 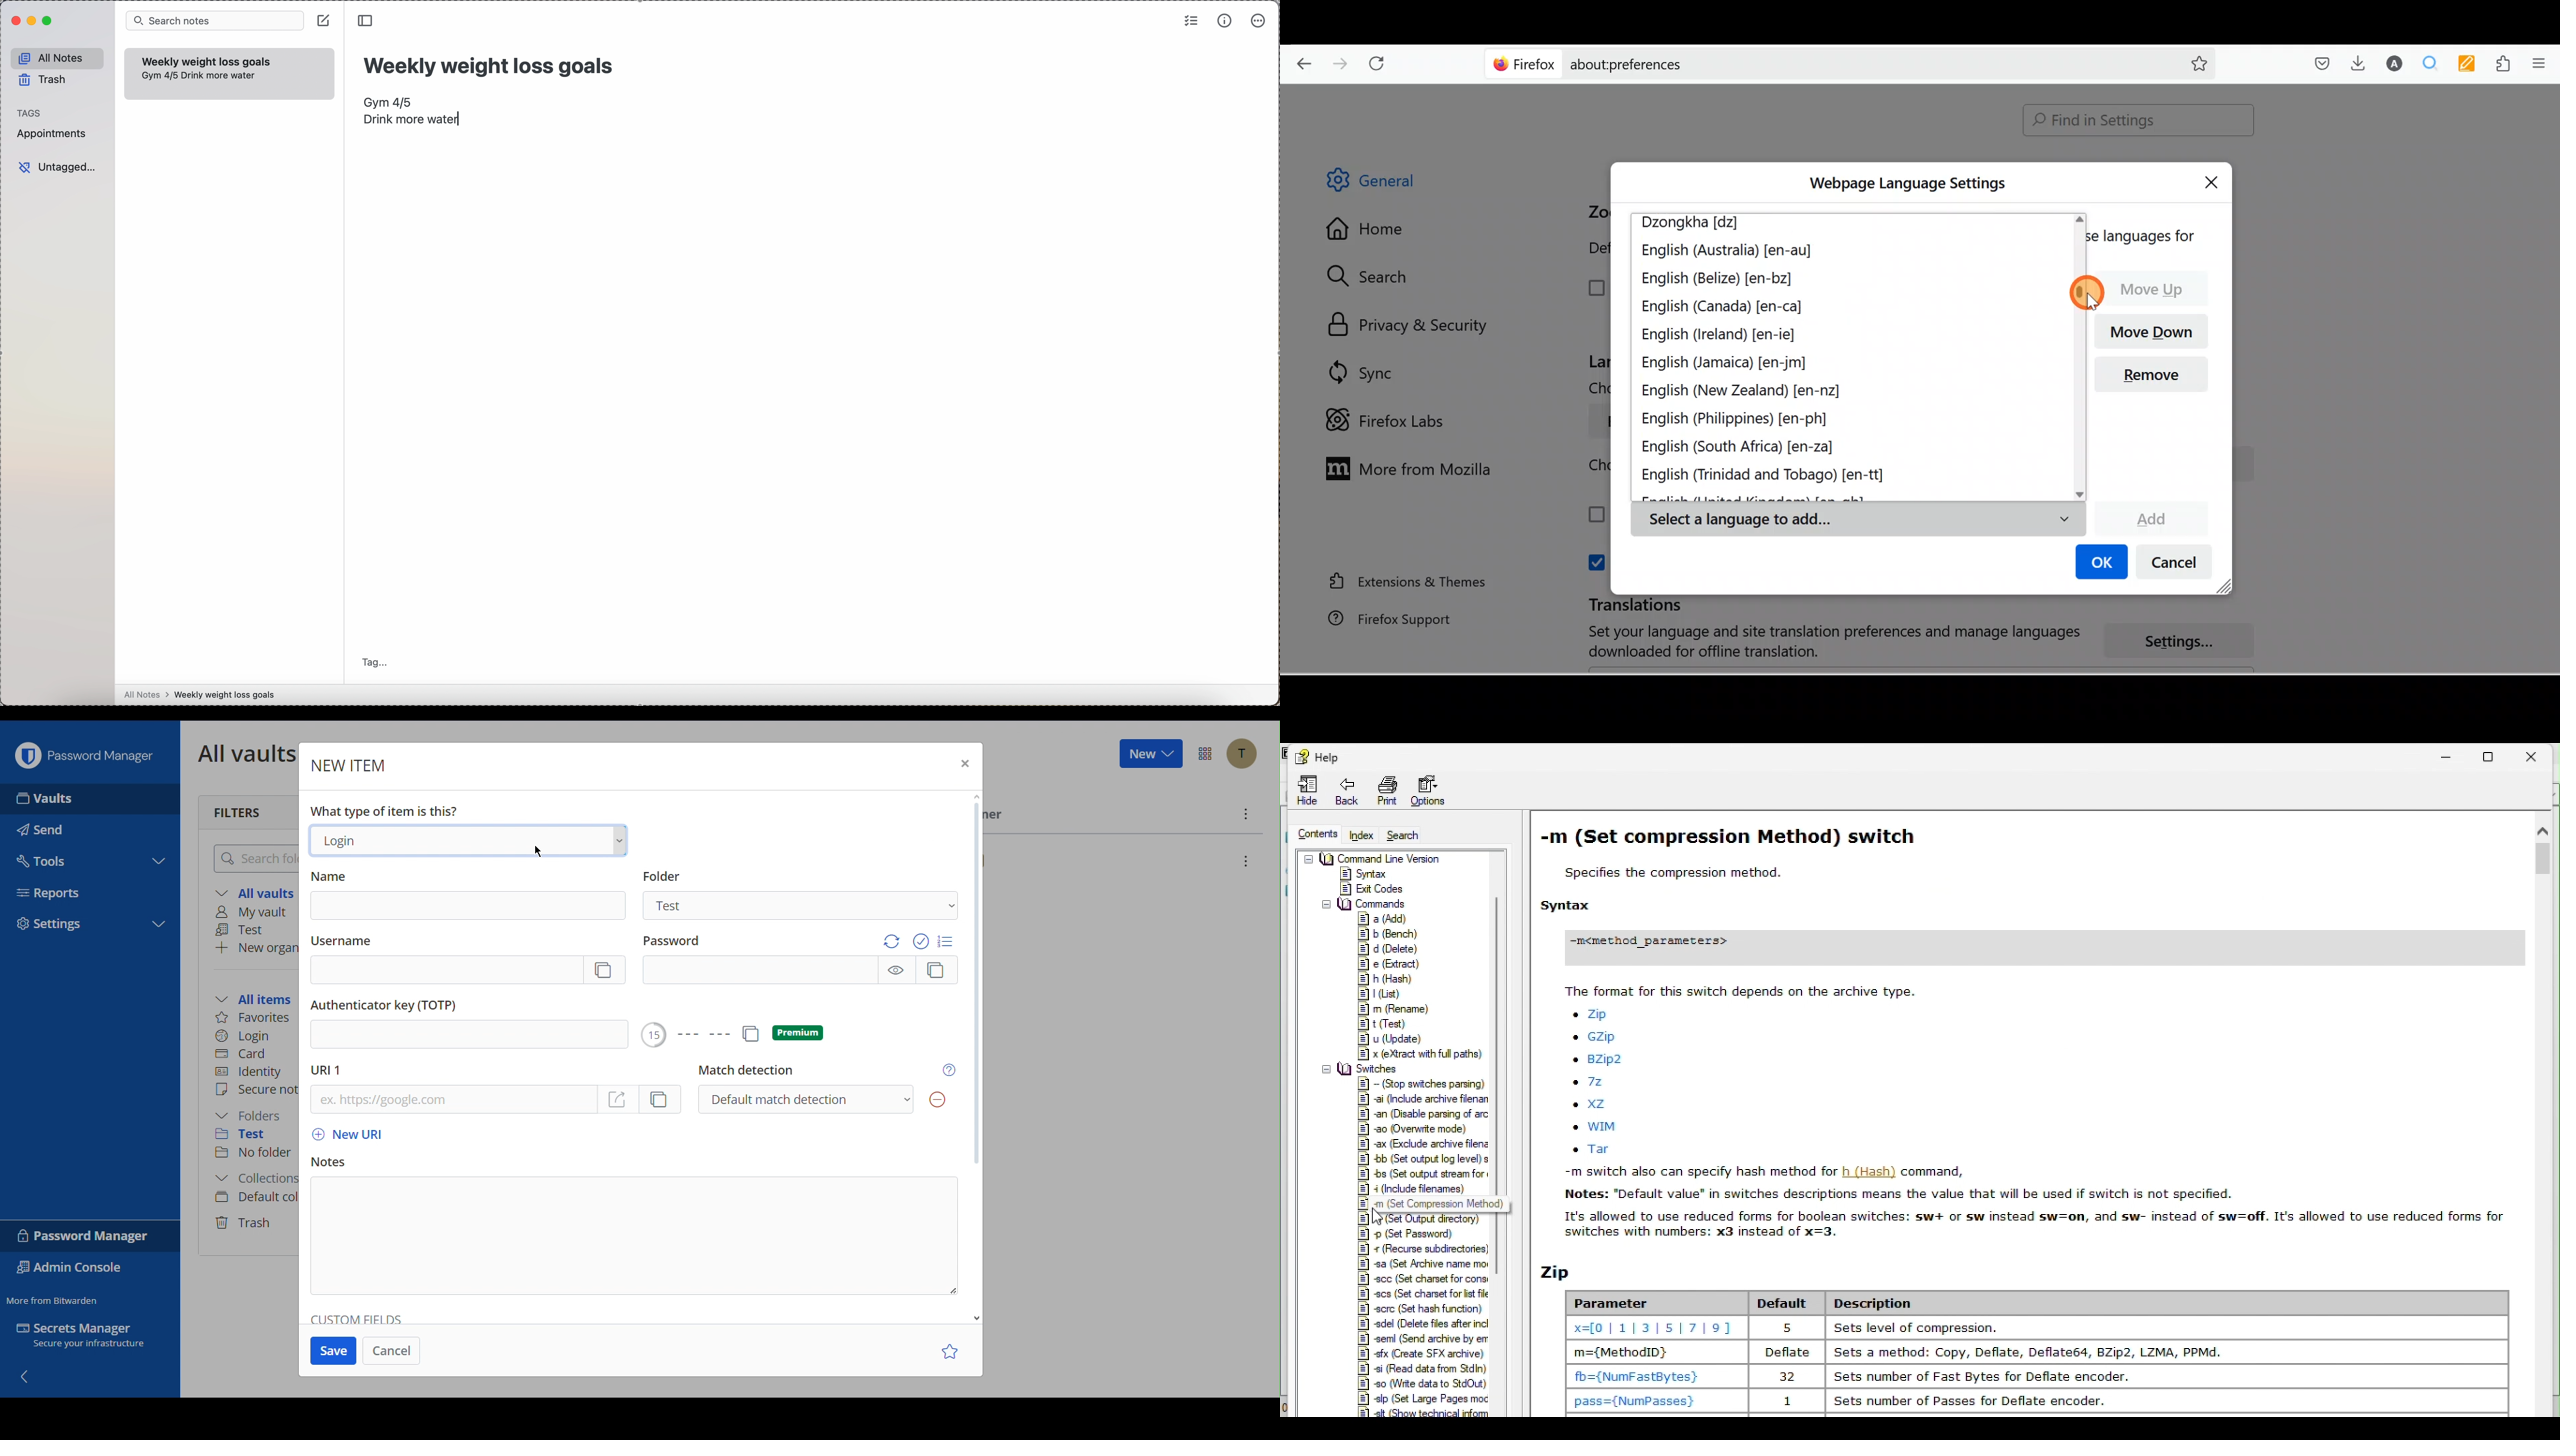 What do you see at coordinates (974, 1319) in the screenshot?
I see `scroll down` at bounding box center [974, 1319].